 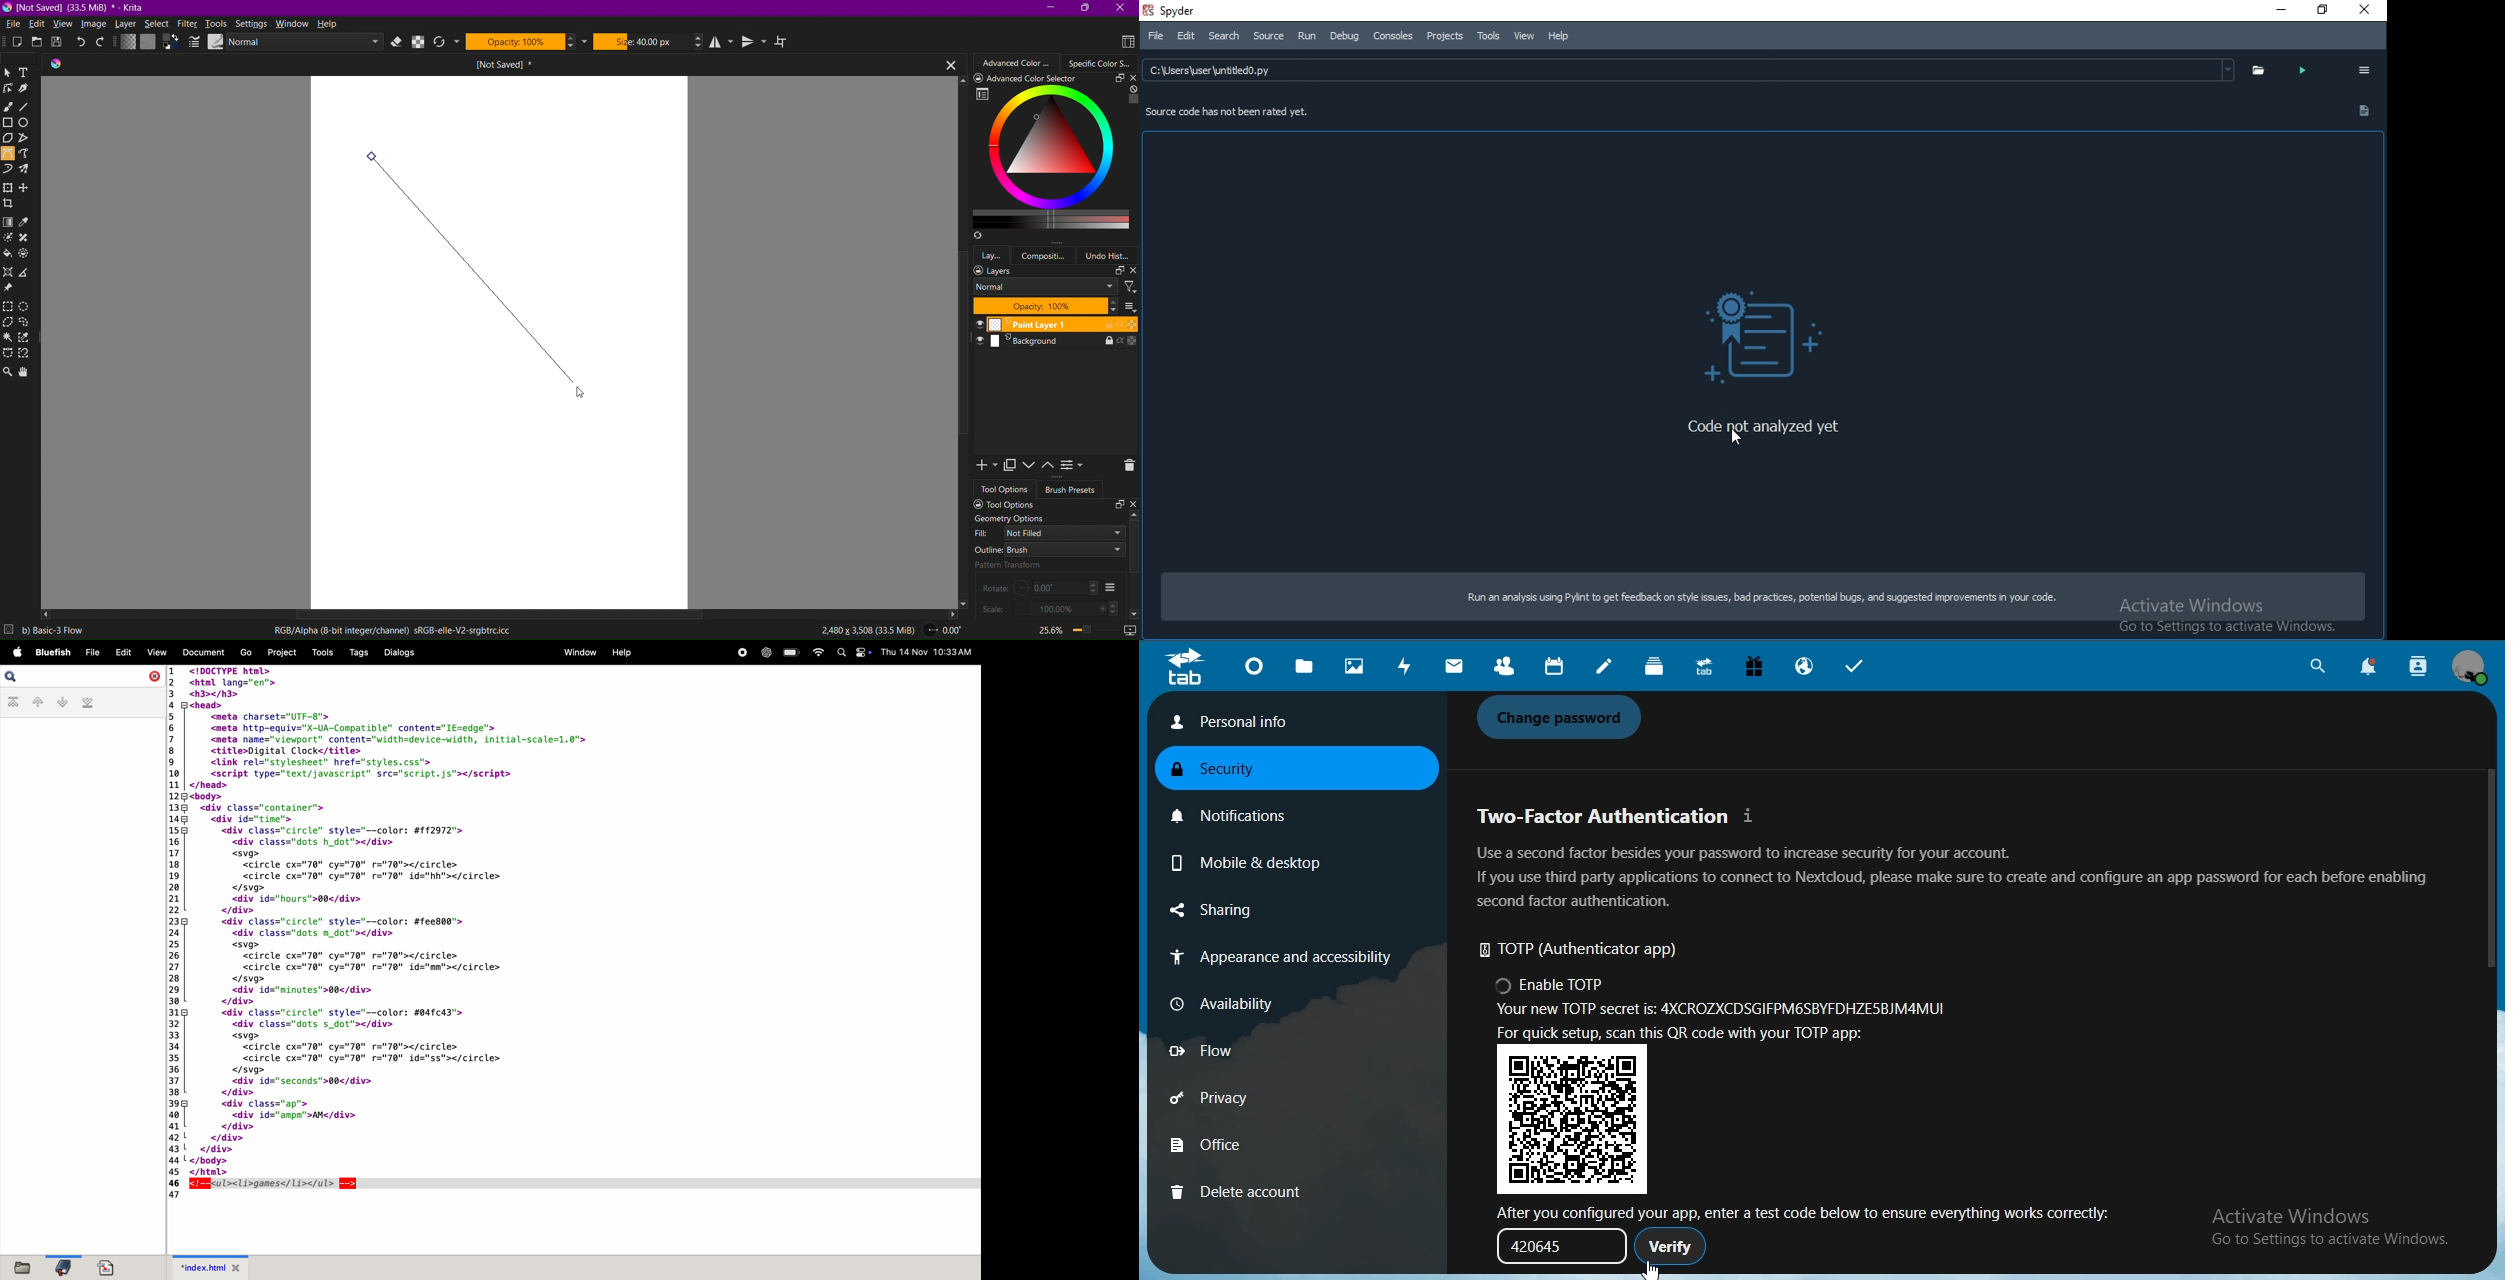 I want to click on File , so click(x=1155, y=36).